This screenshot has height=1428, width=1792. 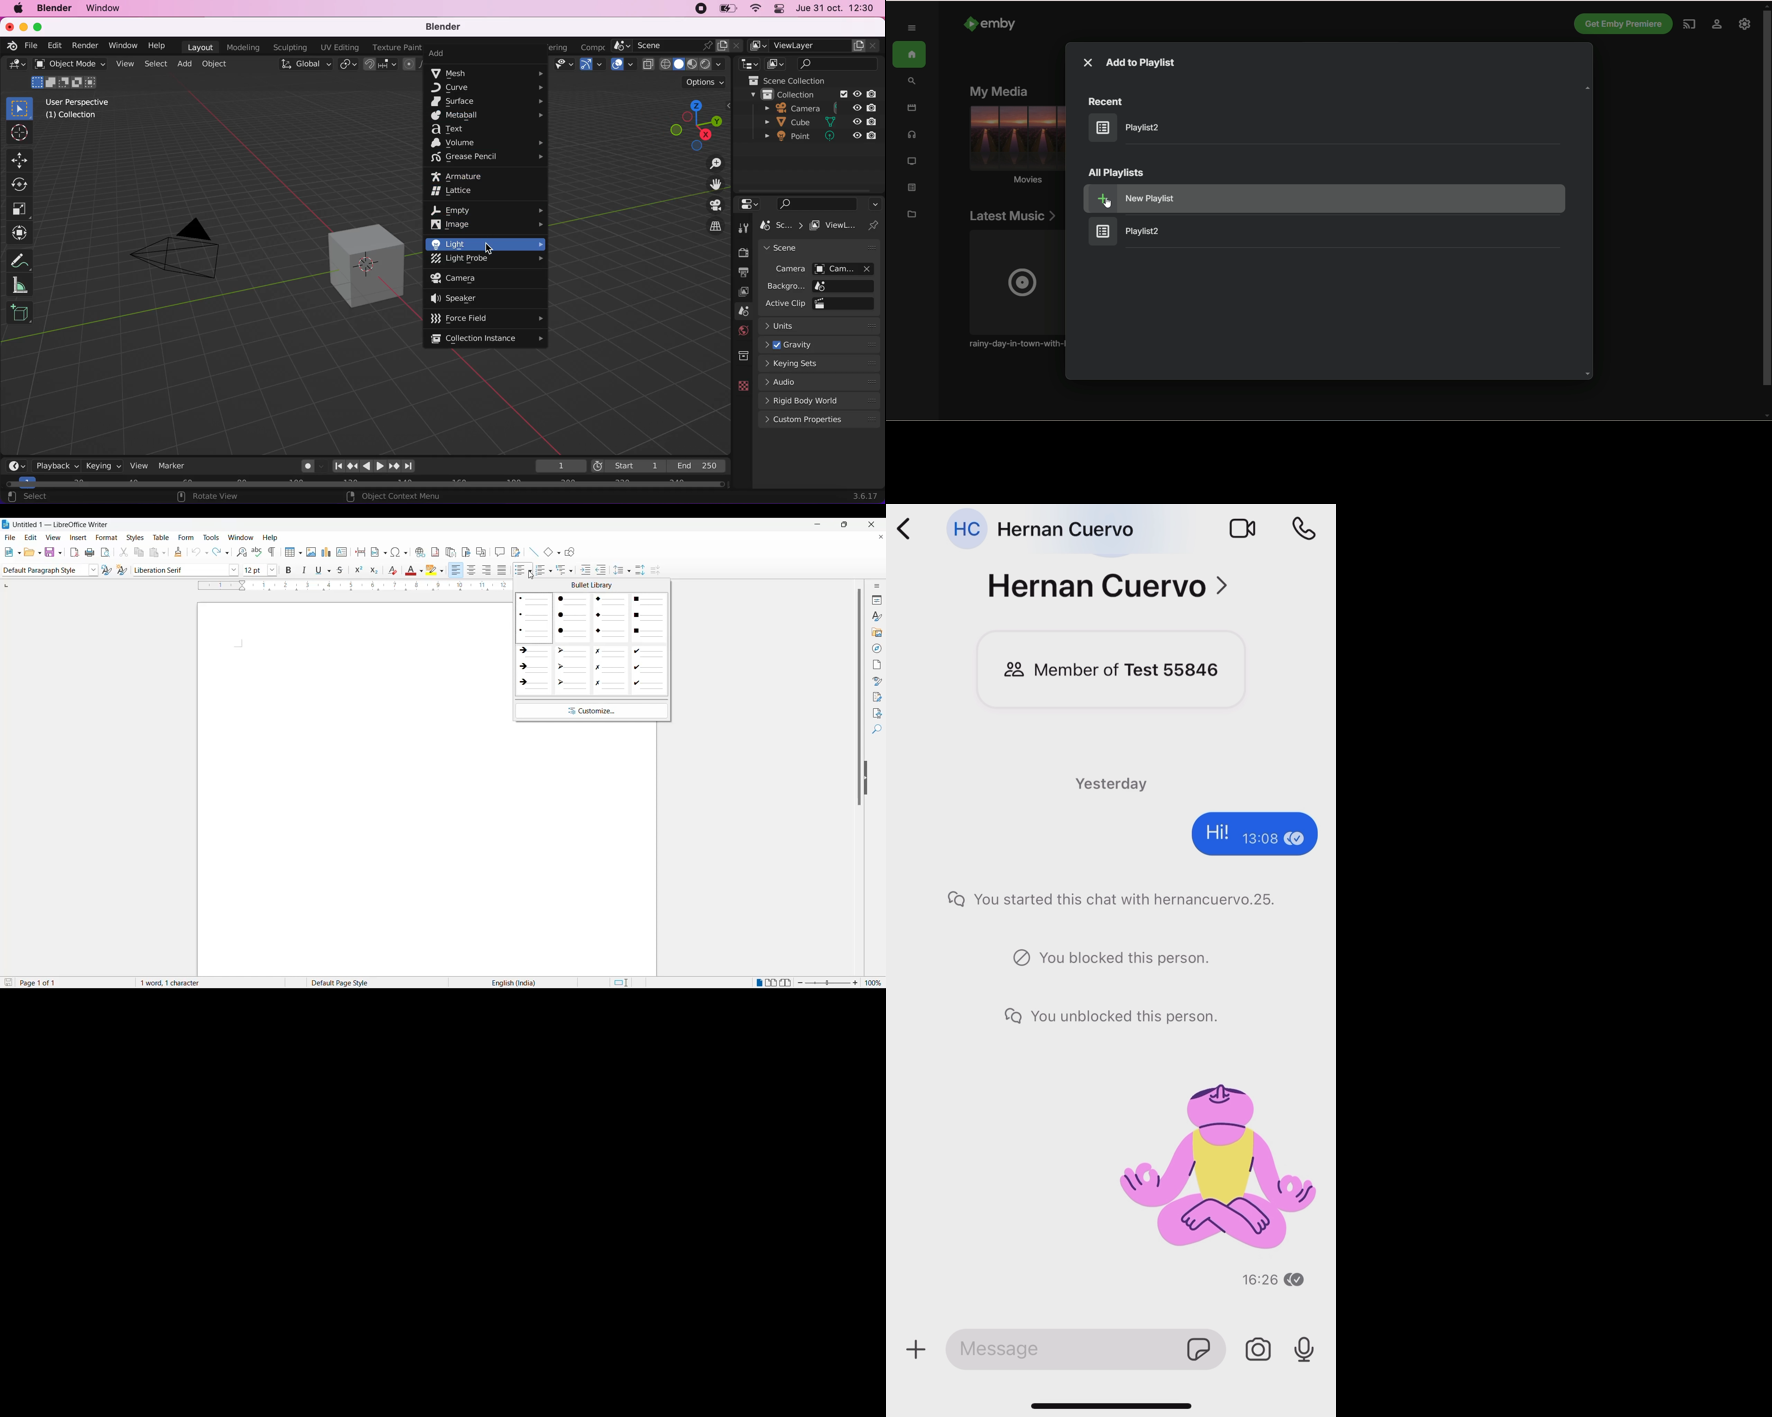 I want to click on Format, so click(x=106, y=536).